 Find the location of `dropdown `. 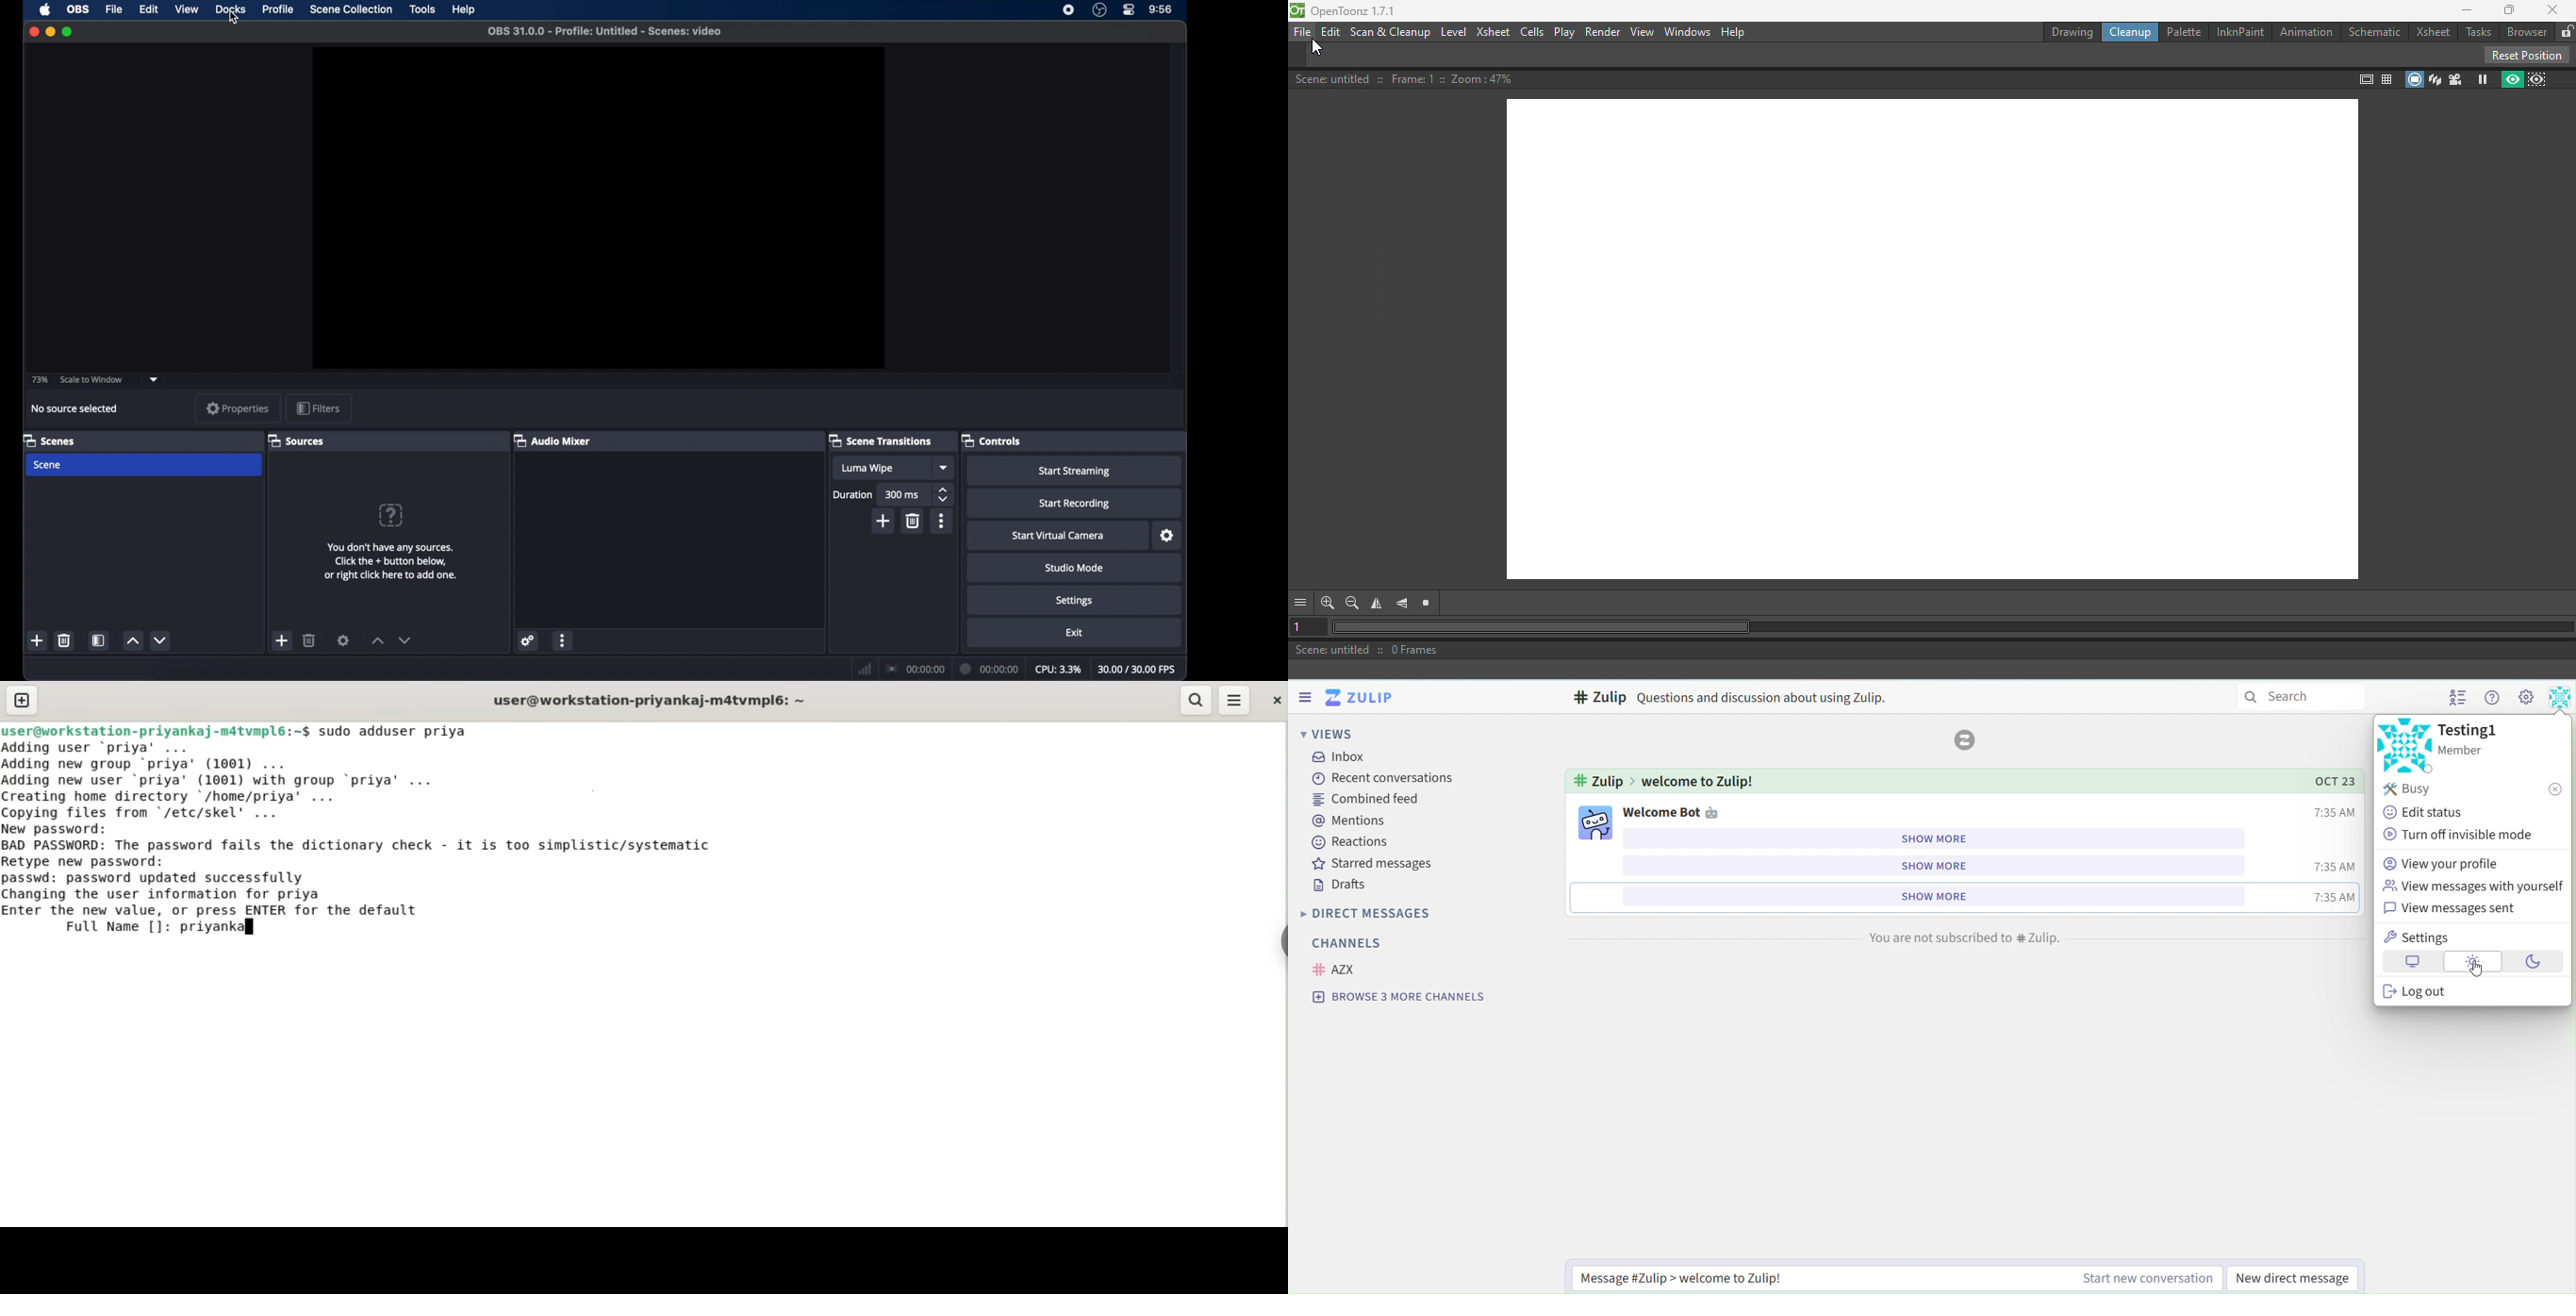

dropdown  is located at coordinates (154, 379).